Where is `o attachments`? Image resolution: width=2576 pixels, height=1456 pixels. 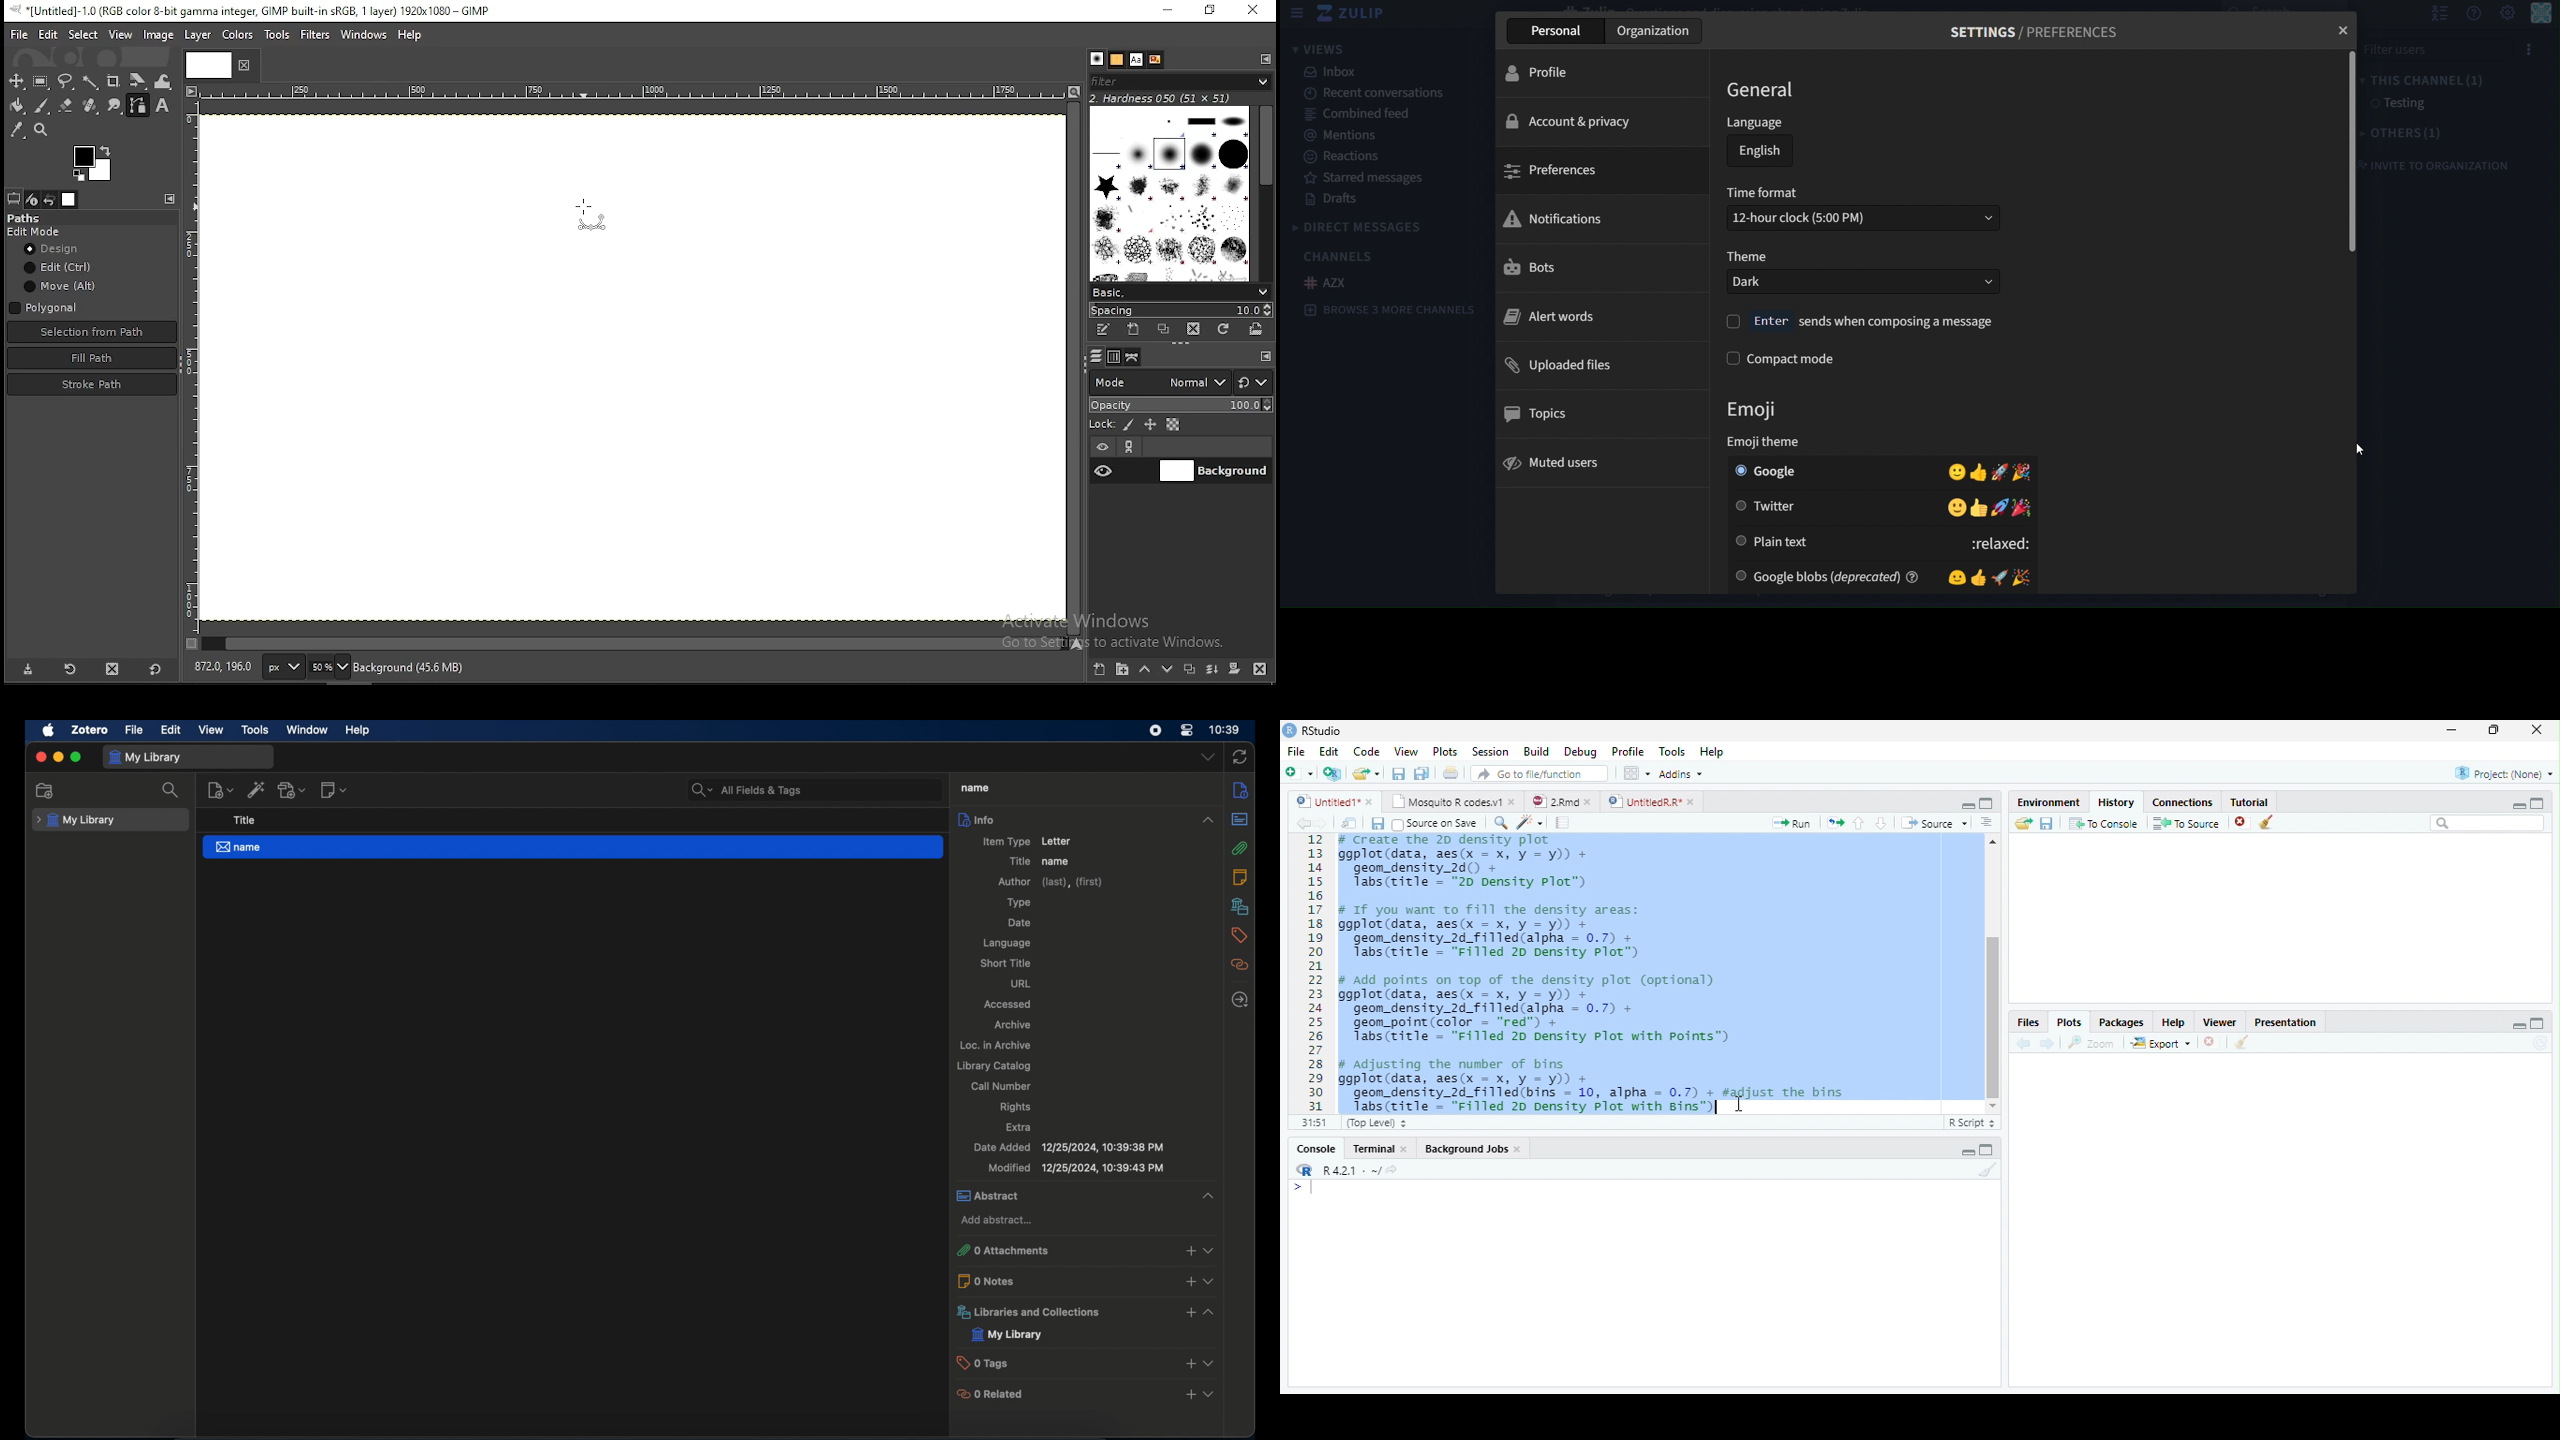
o attachments is located at coordinates (1007, 1251).